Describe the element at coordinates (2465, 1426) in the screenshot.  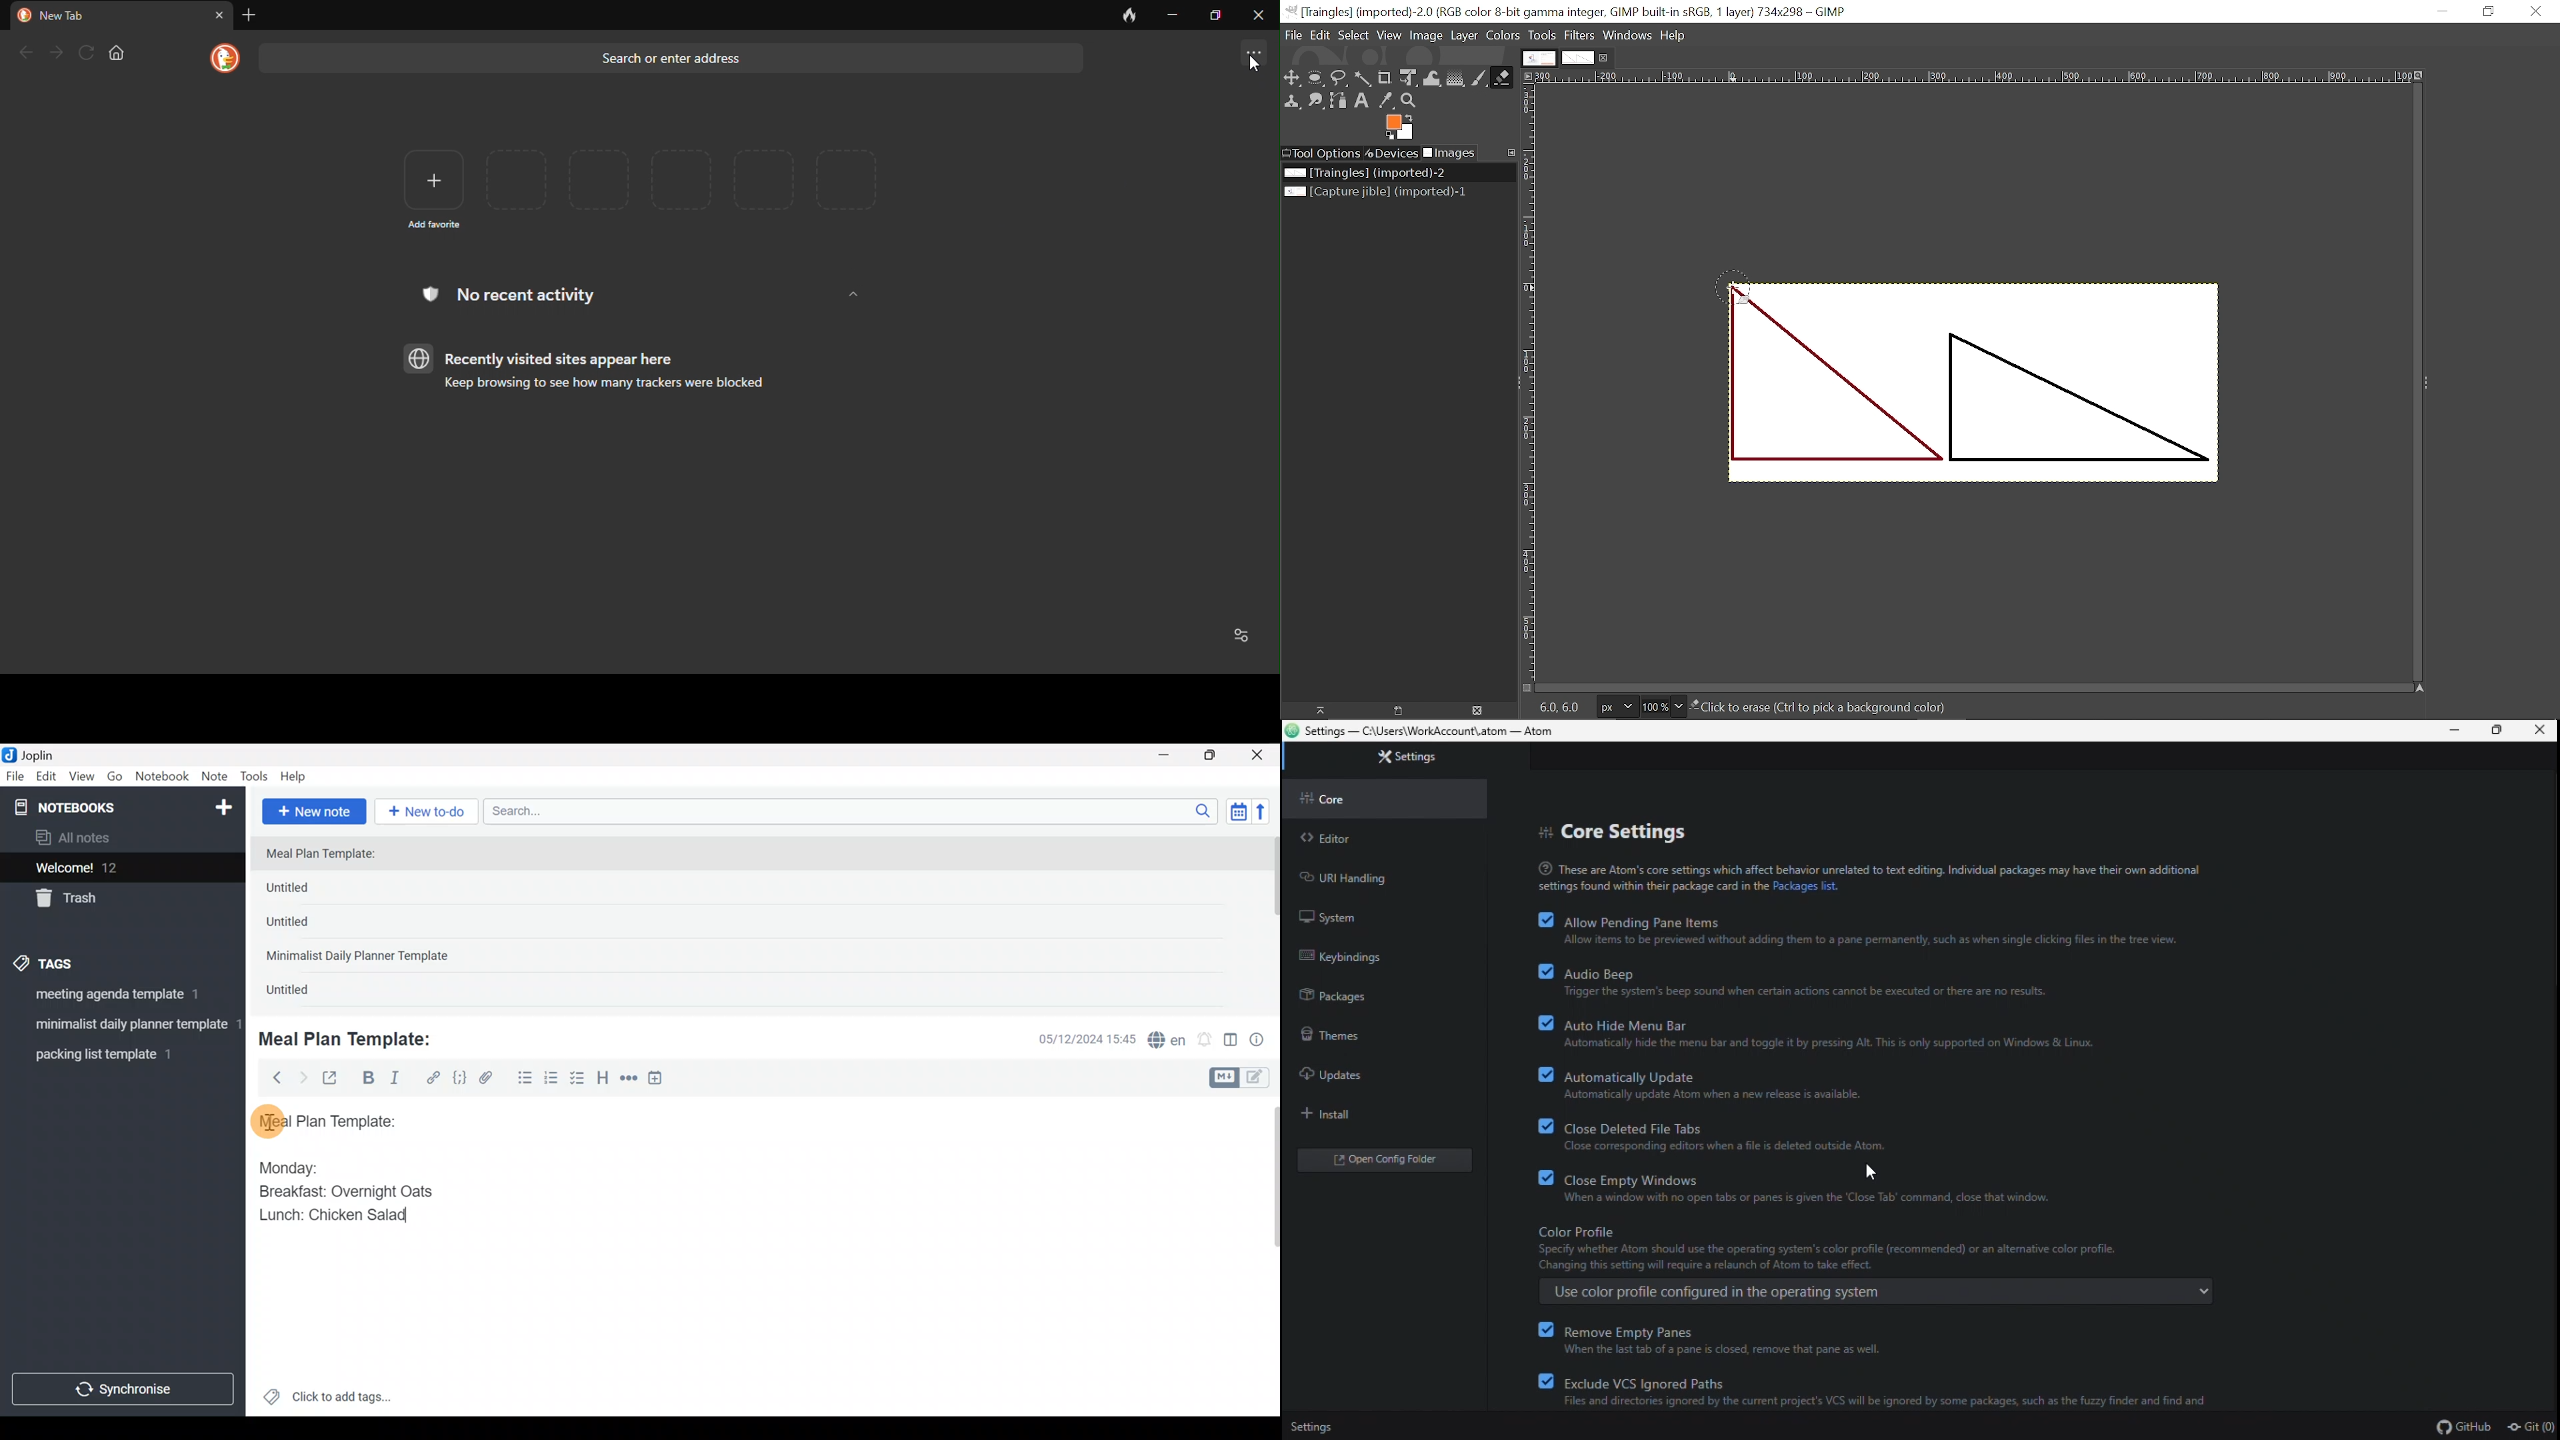
I see `GitHub` at that location.